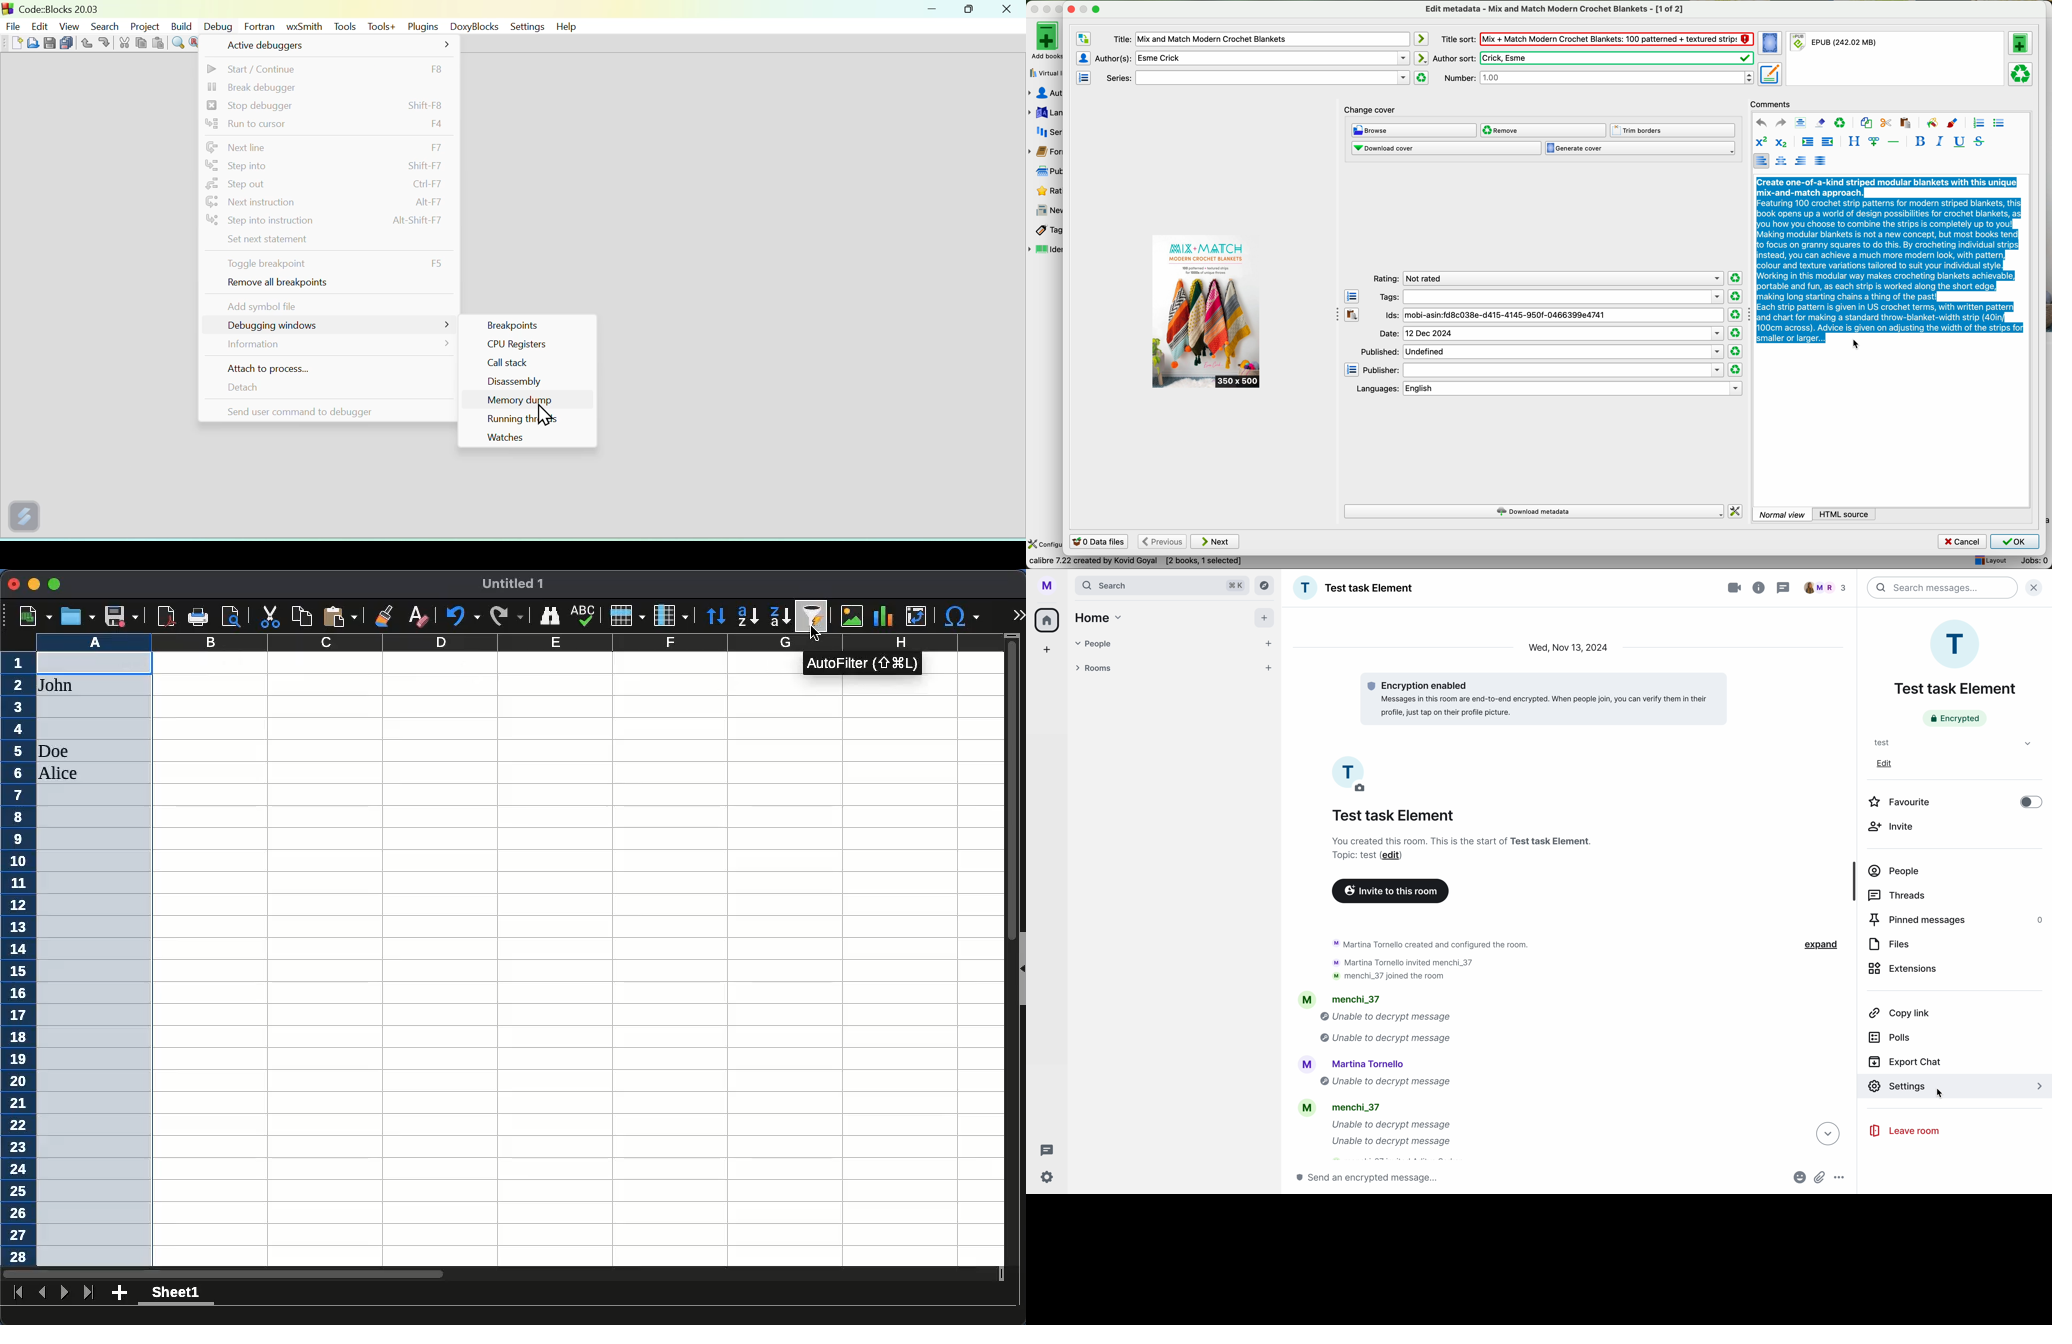  What do you see at coordinates (1100, 618) in the screenshot?
I see `home` at bounding box center [1100, 618].